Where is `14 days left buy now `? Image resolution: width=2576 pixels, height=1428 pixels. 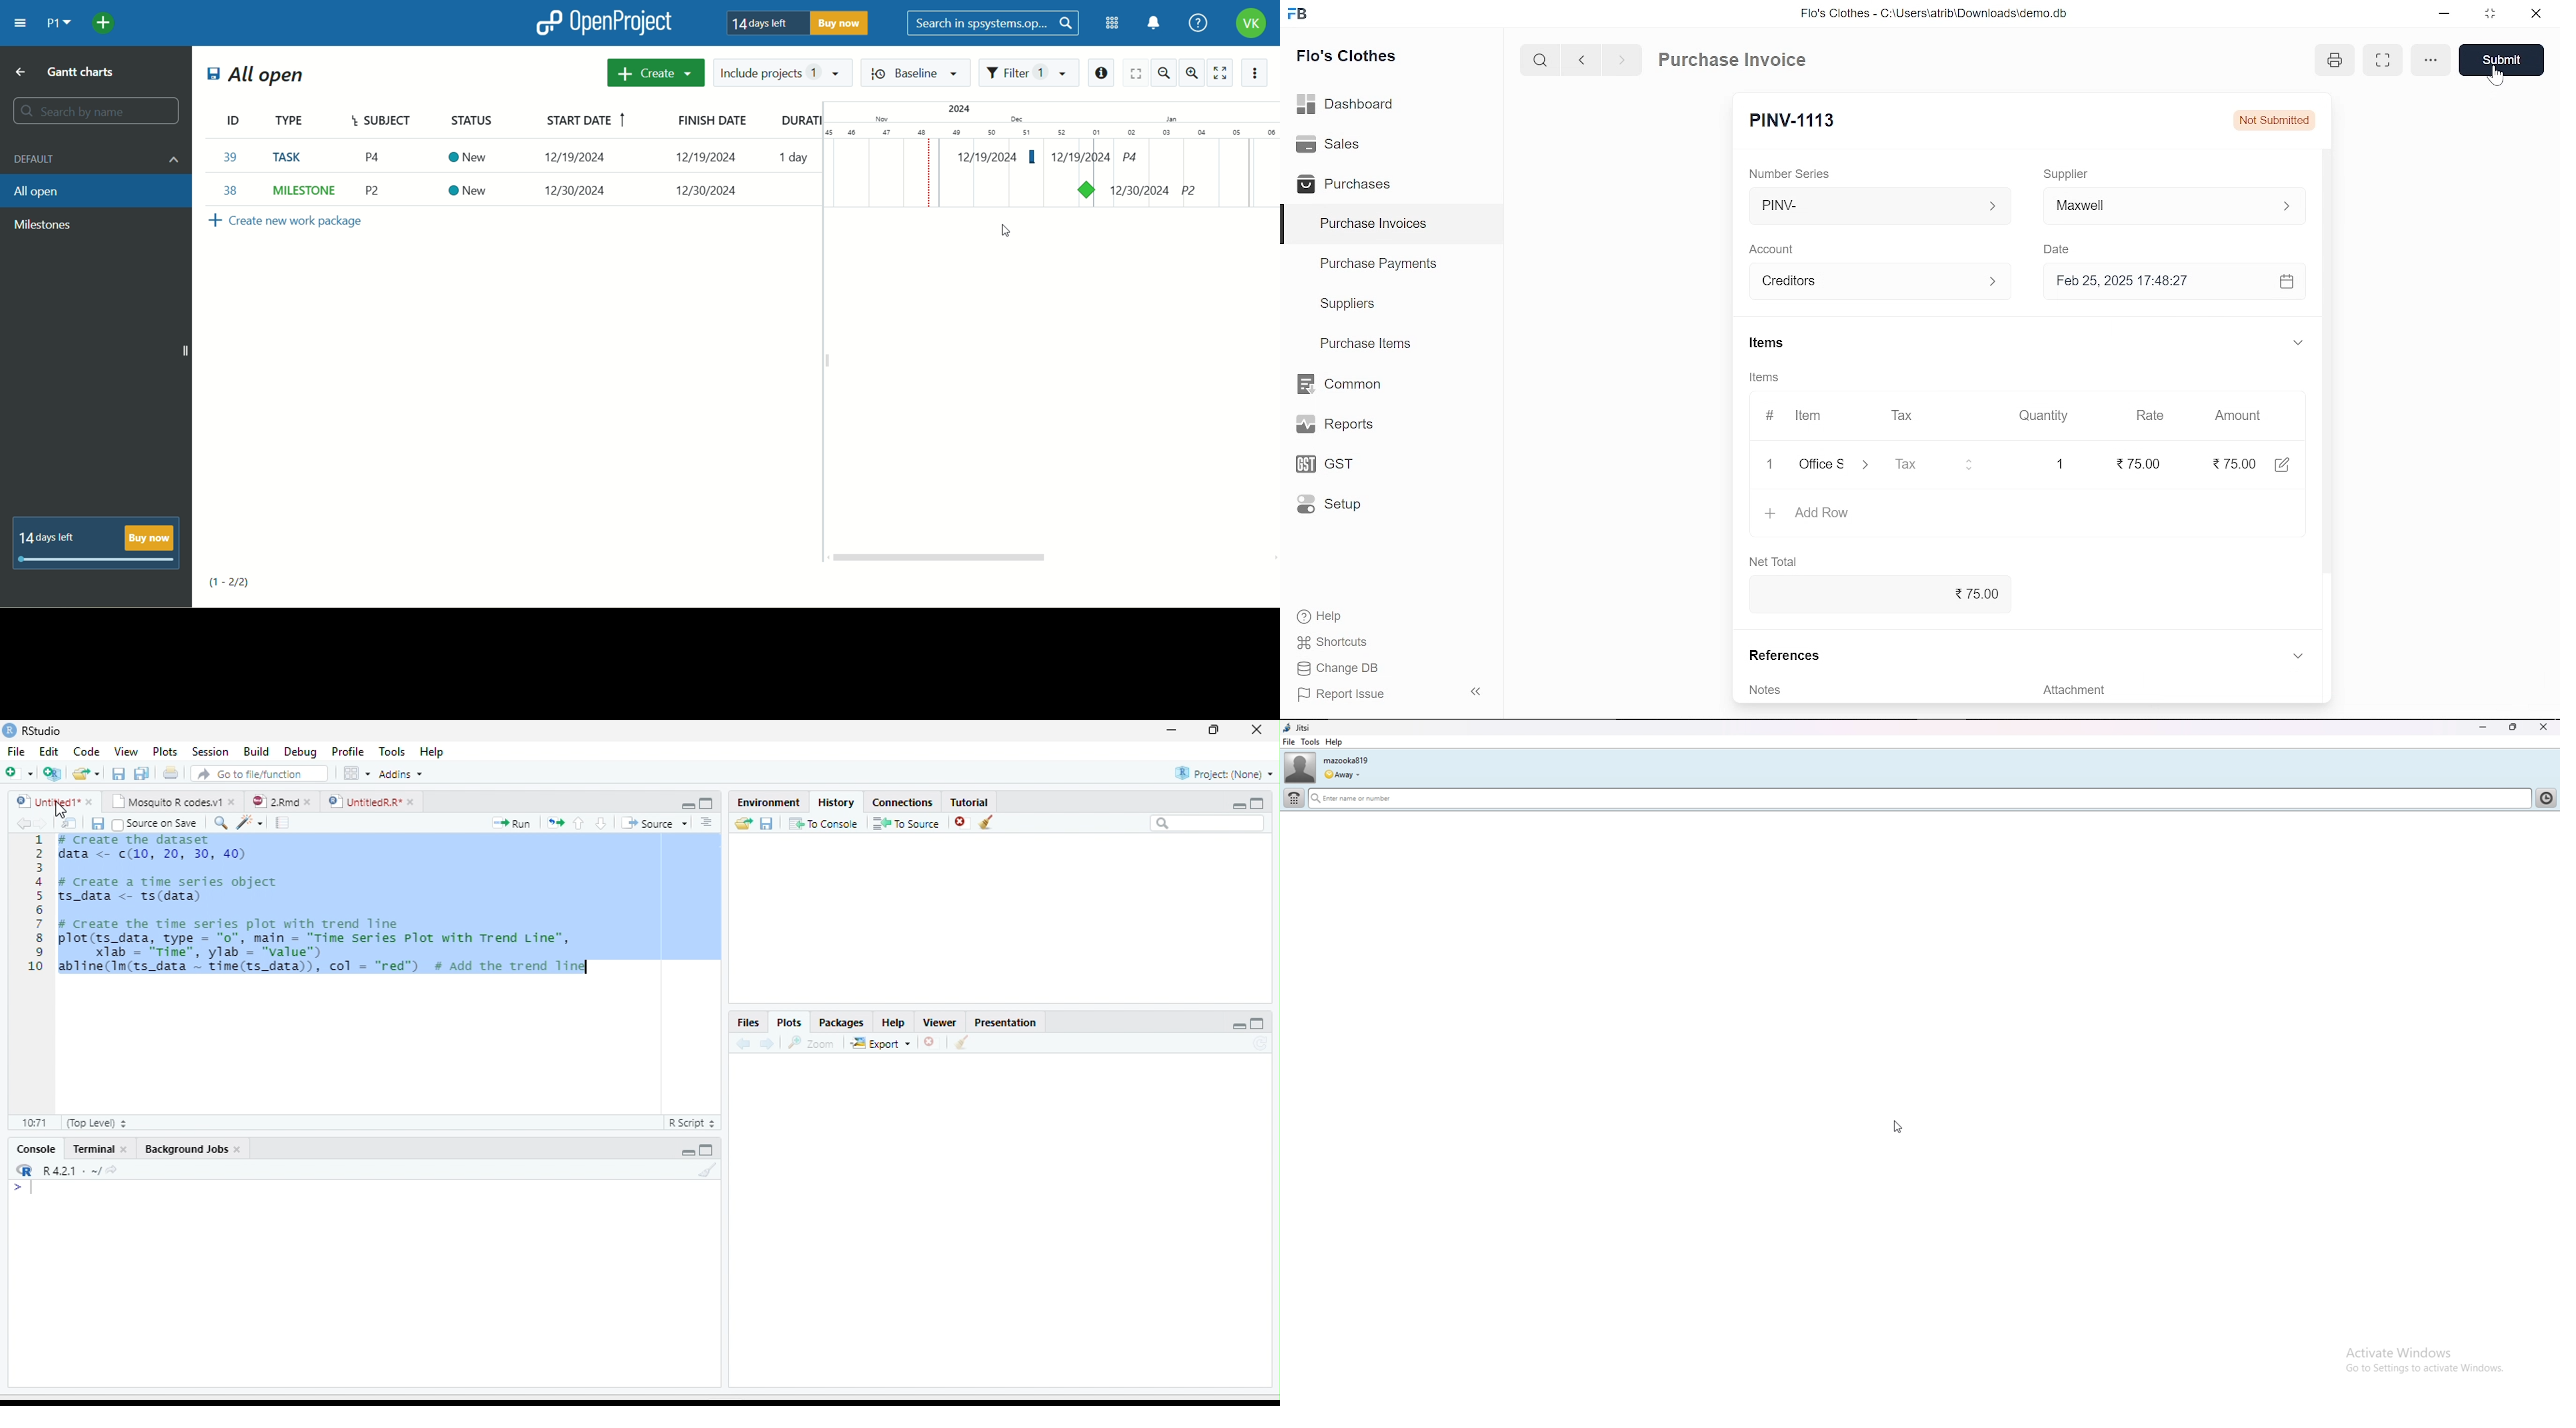 14 days left buy now  is located at coordinates (93, 545).